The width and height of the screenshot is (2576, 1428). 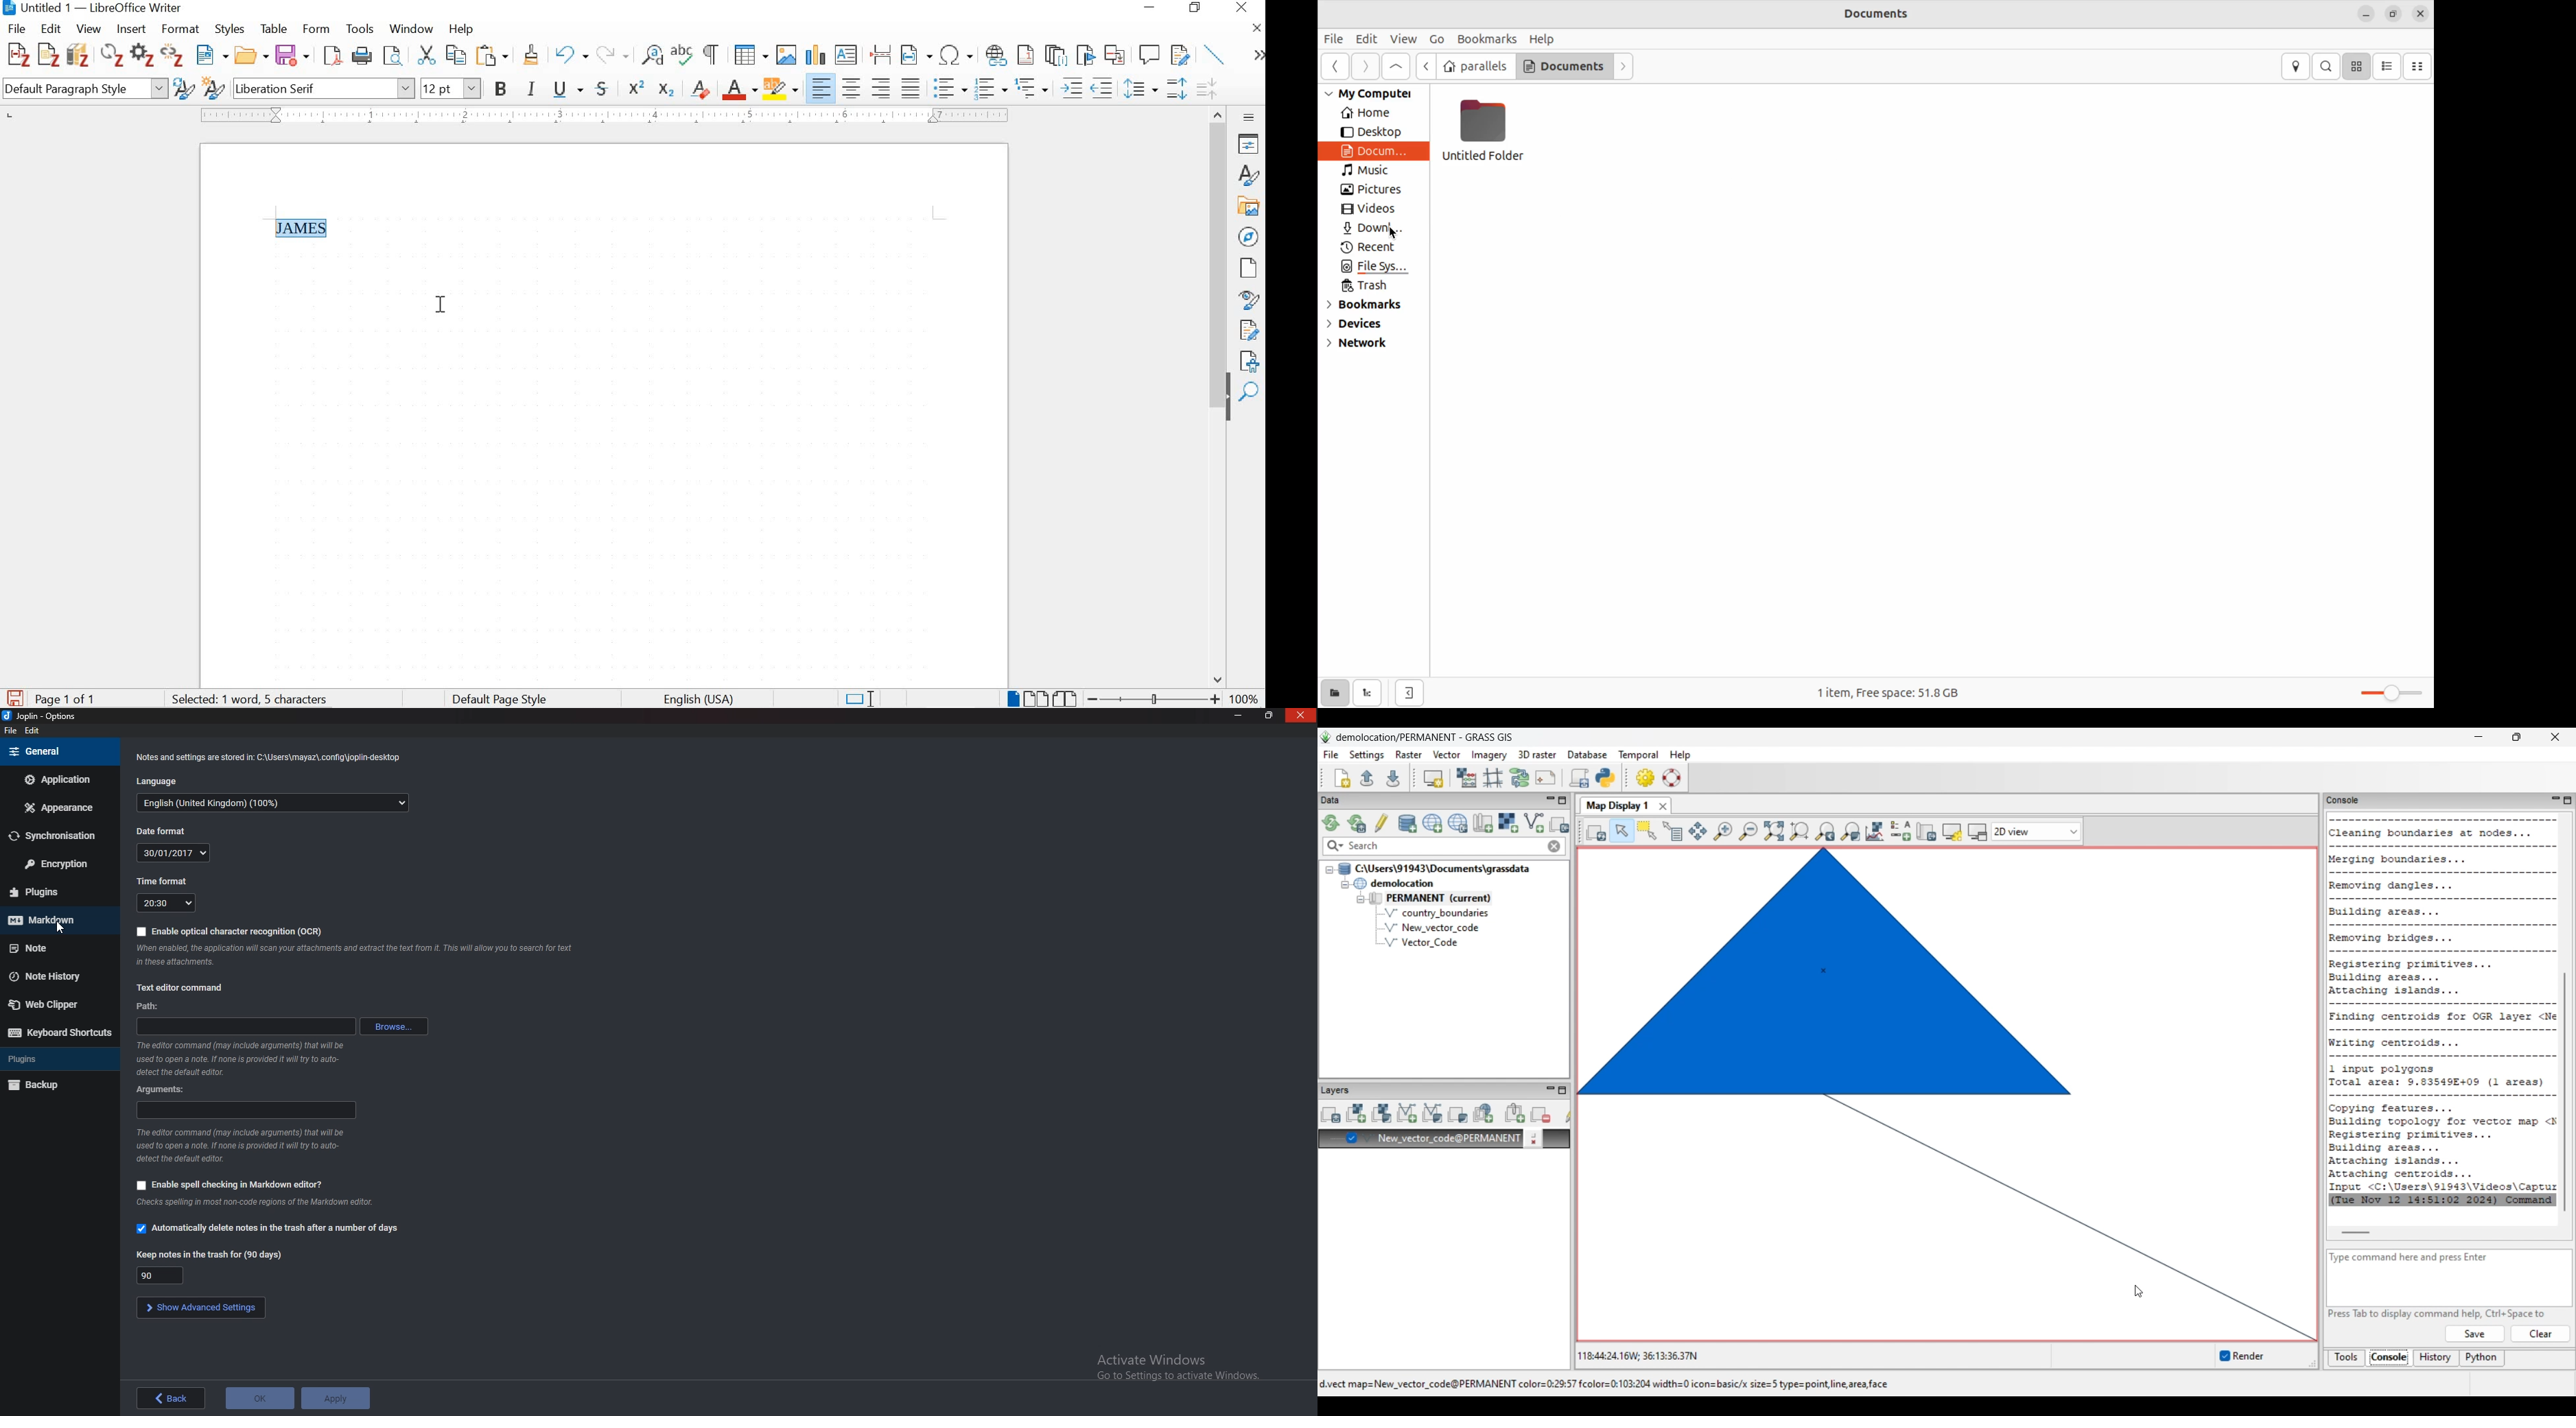 I want to click on Back up, so click(x=45, y=1086).